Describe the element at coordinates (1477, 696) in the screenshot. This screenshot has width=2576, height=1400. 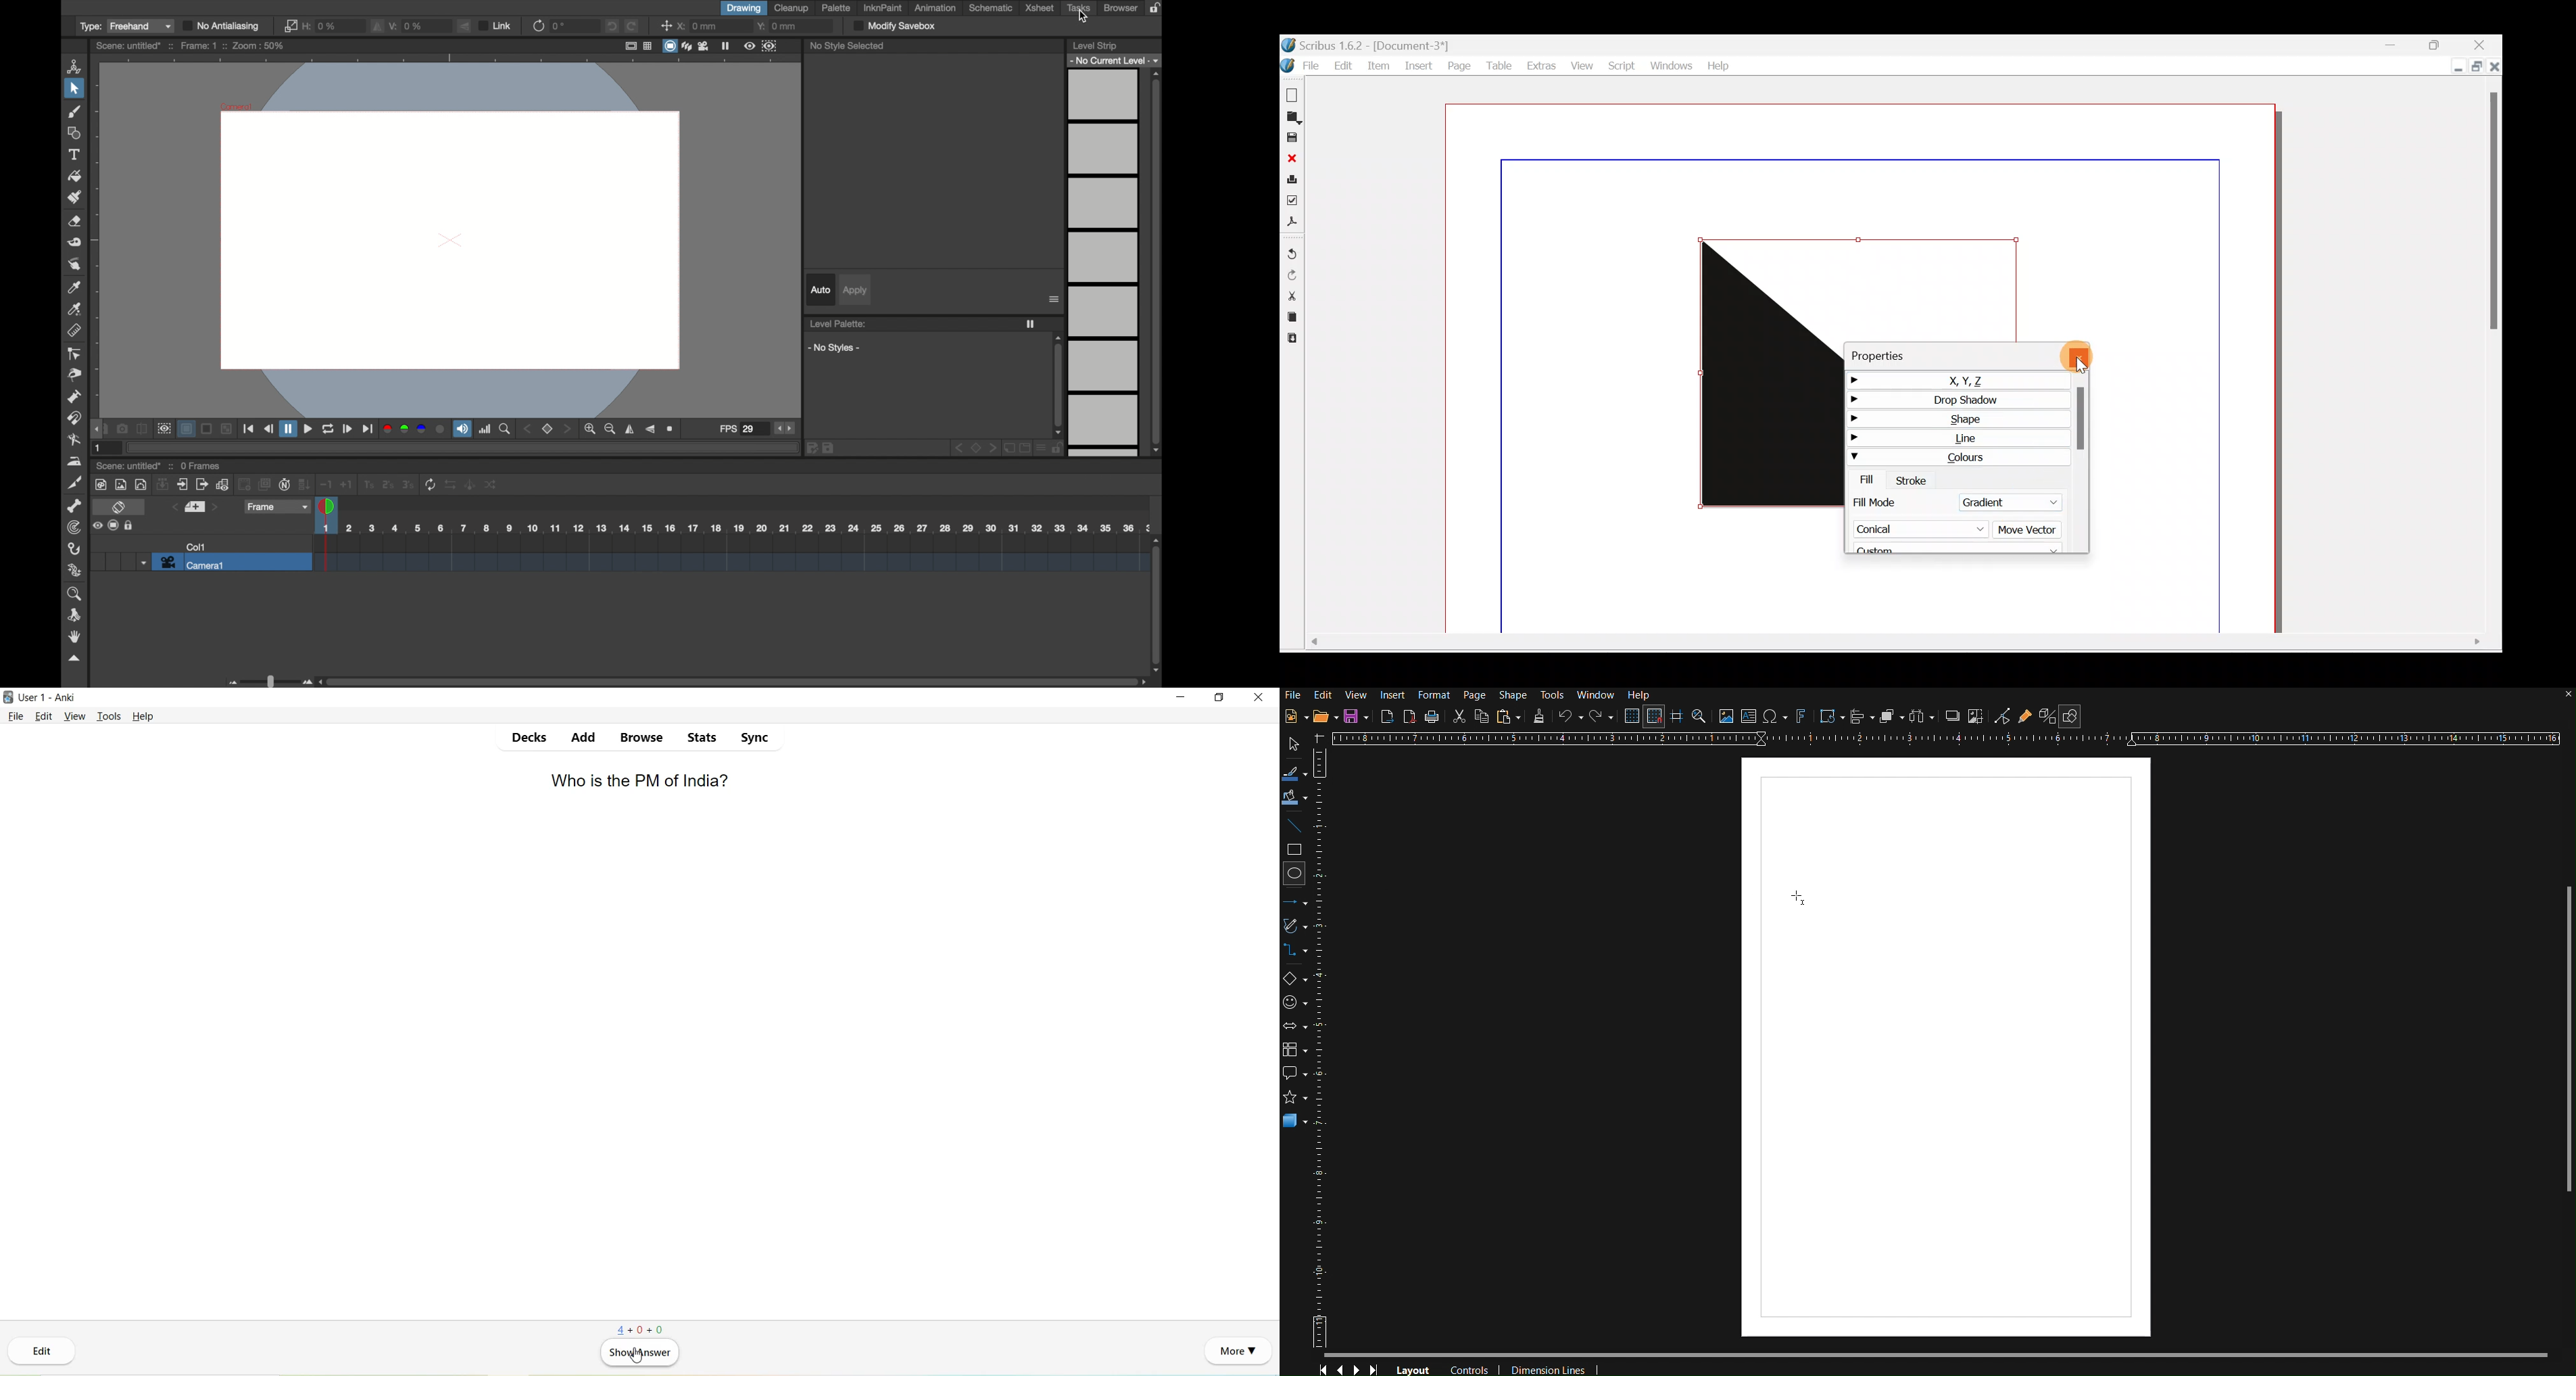
I see `Page` at that location.